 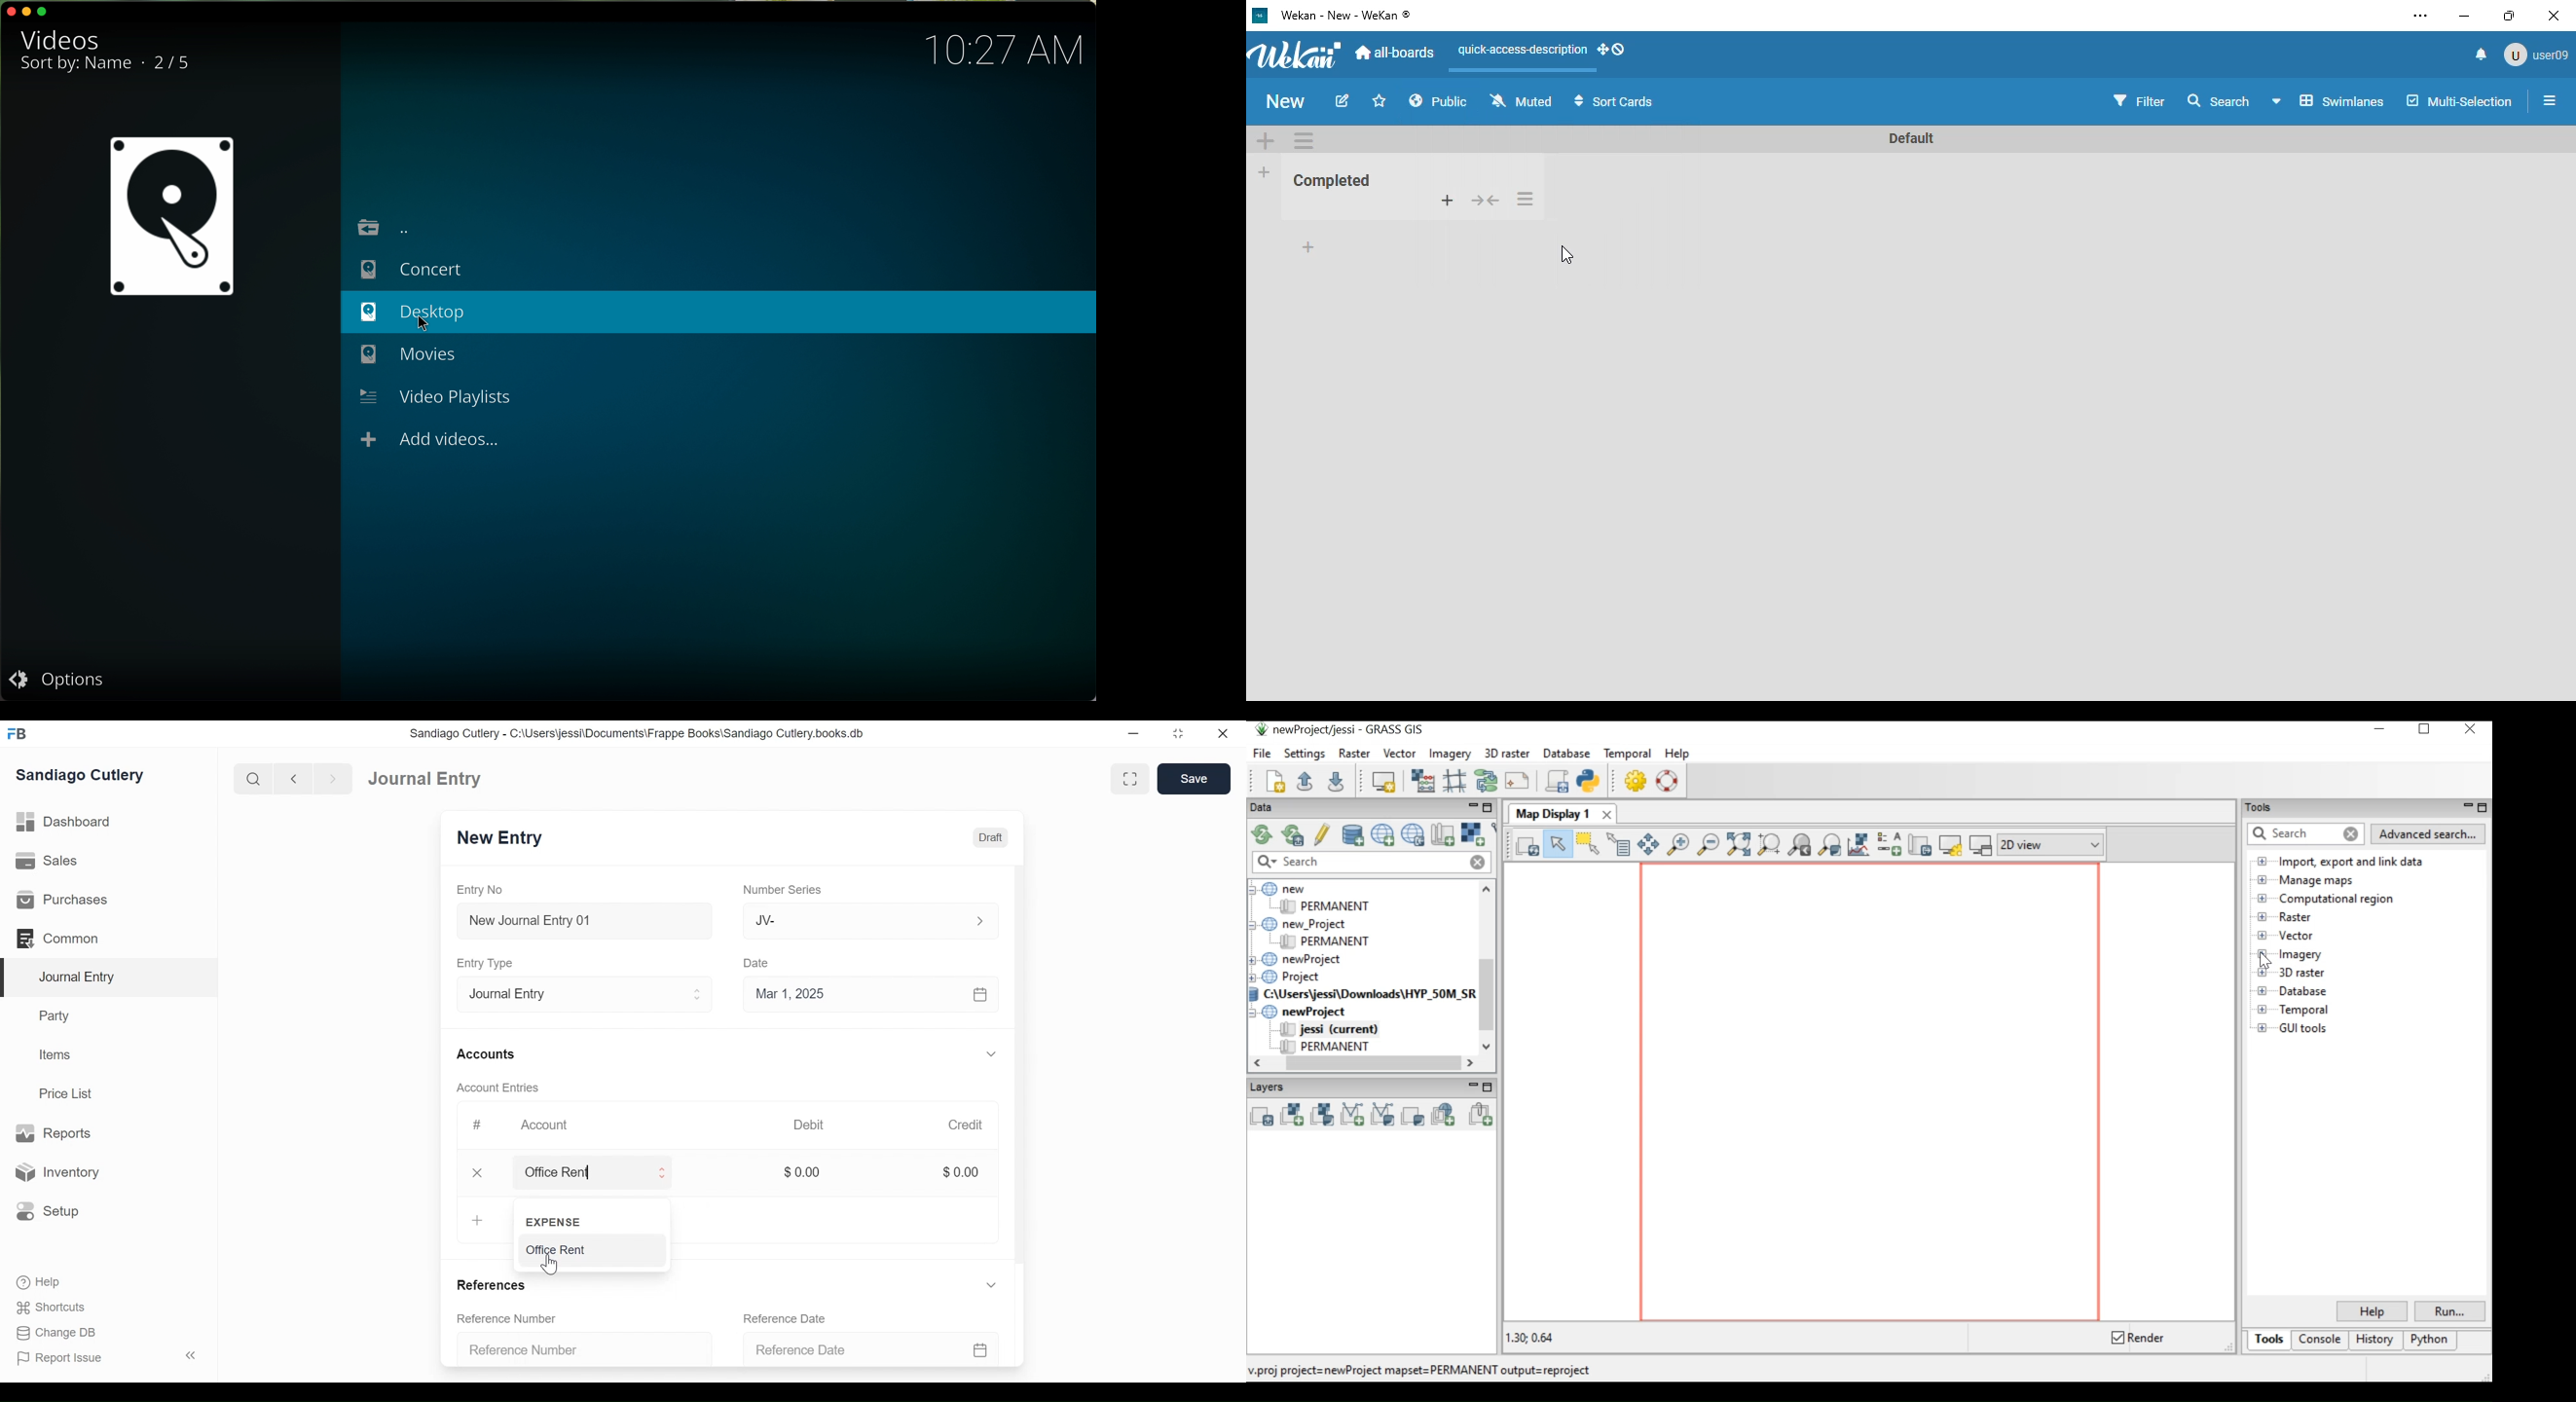 I want to click on expand/collapse, so click(x=990, y=1053).